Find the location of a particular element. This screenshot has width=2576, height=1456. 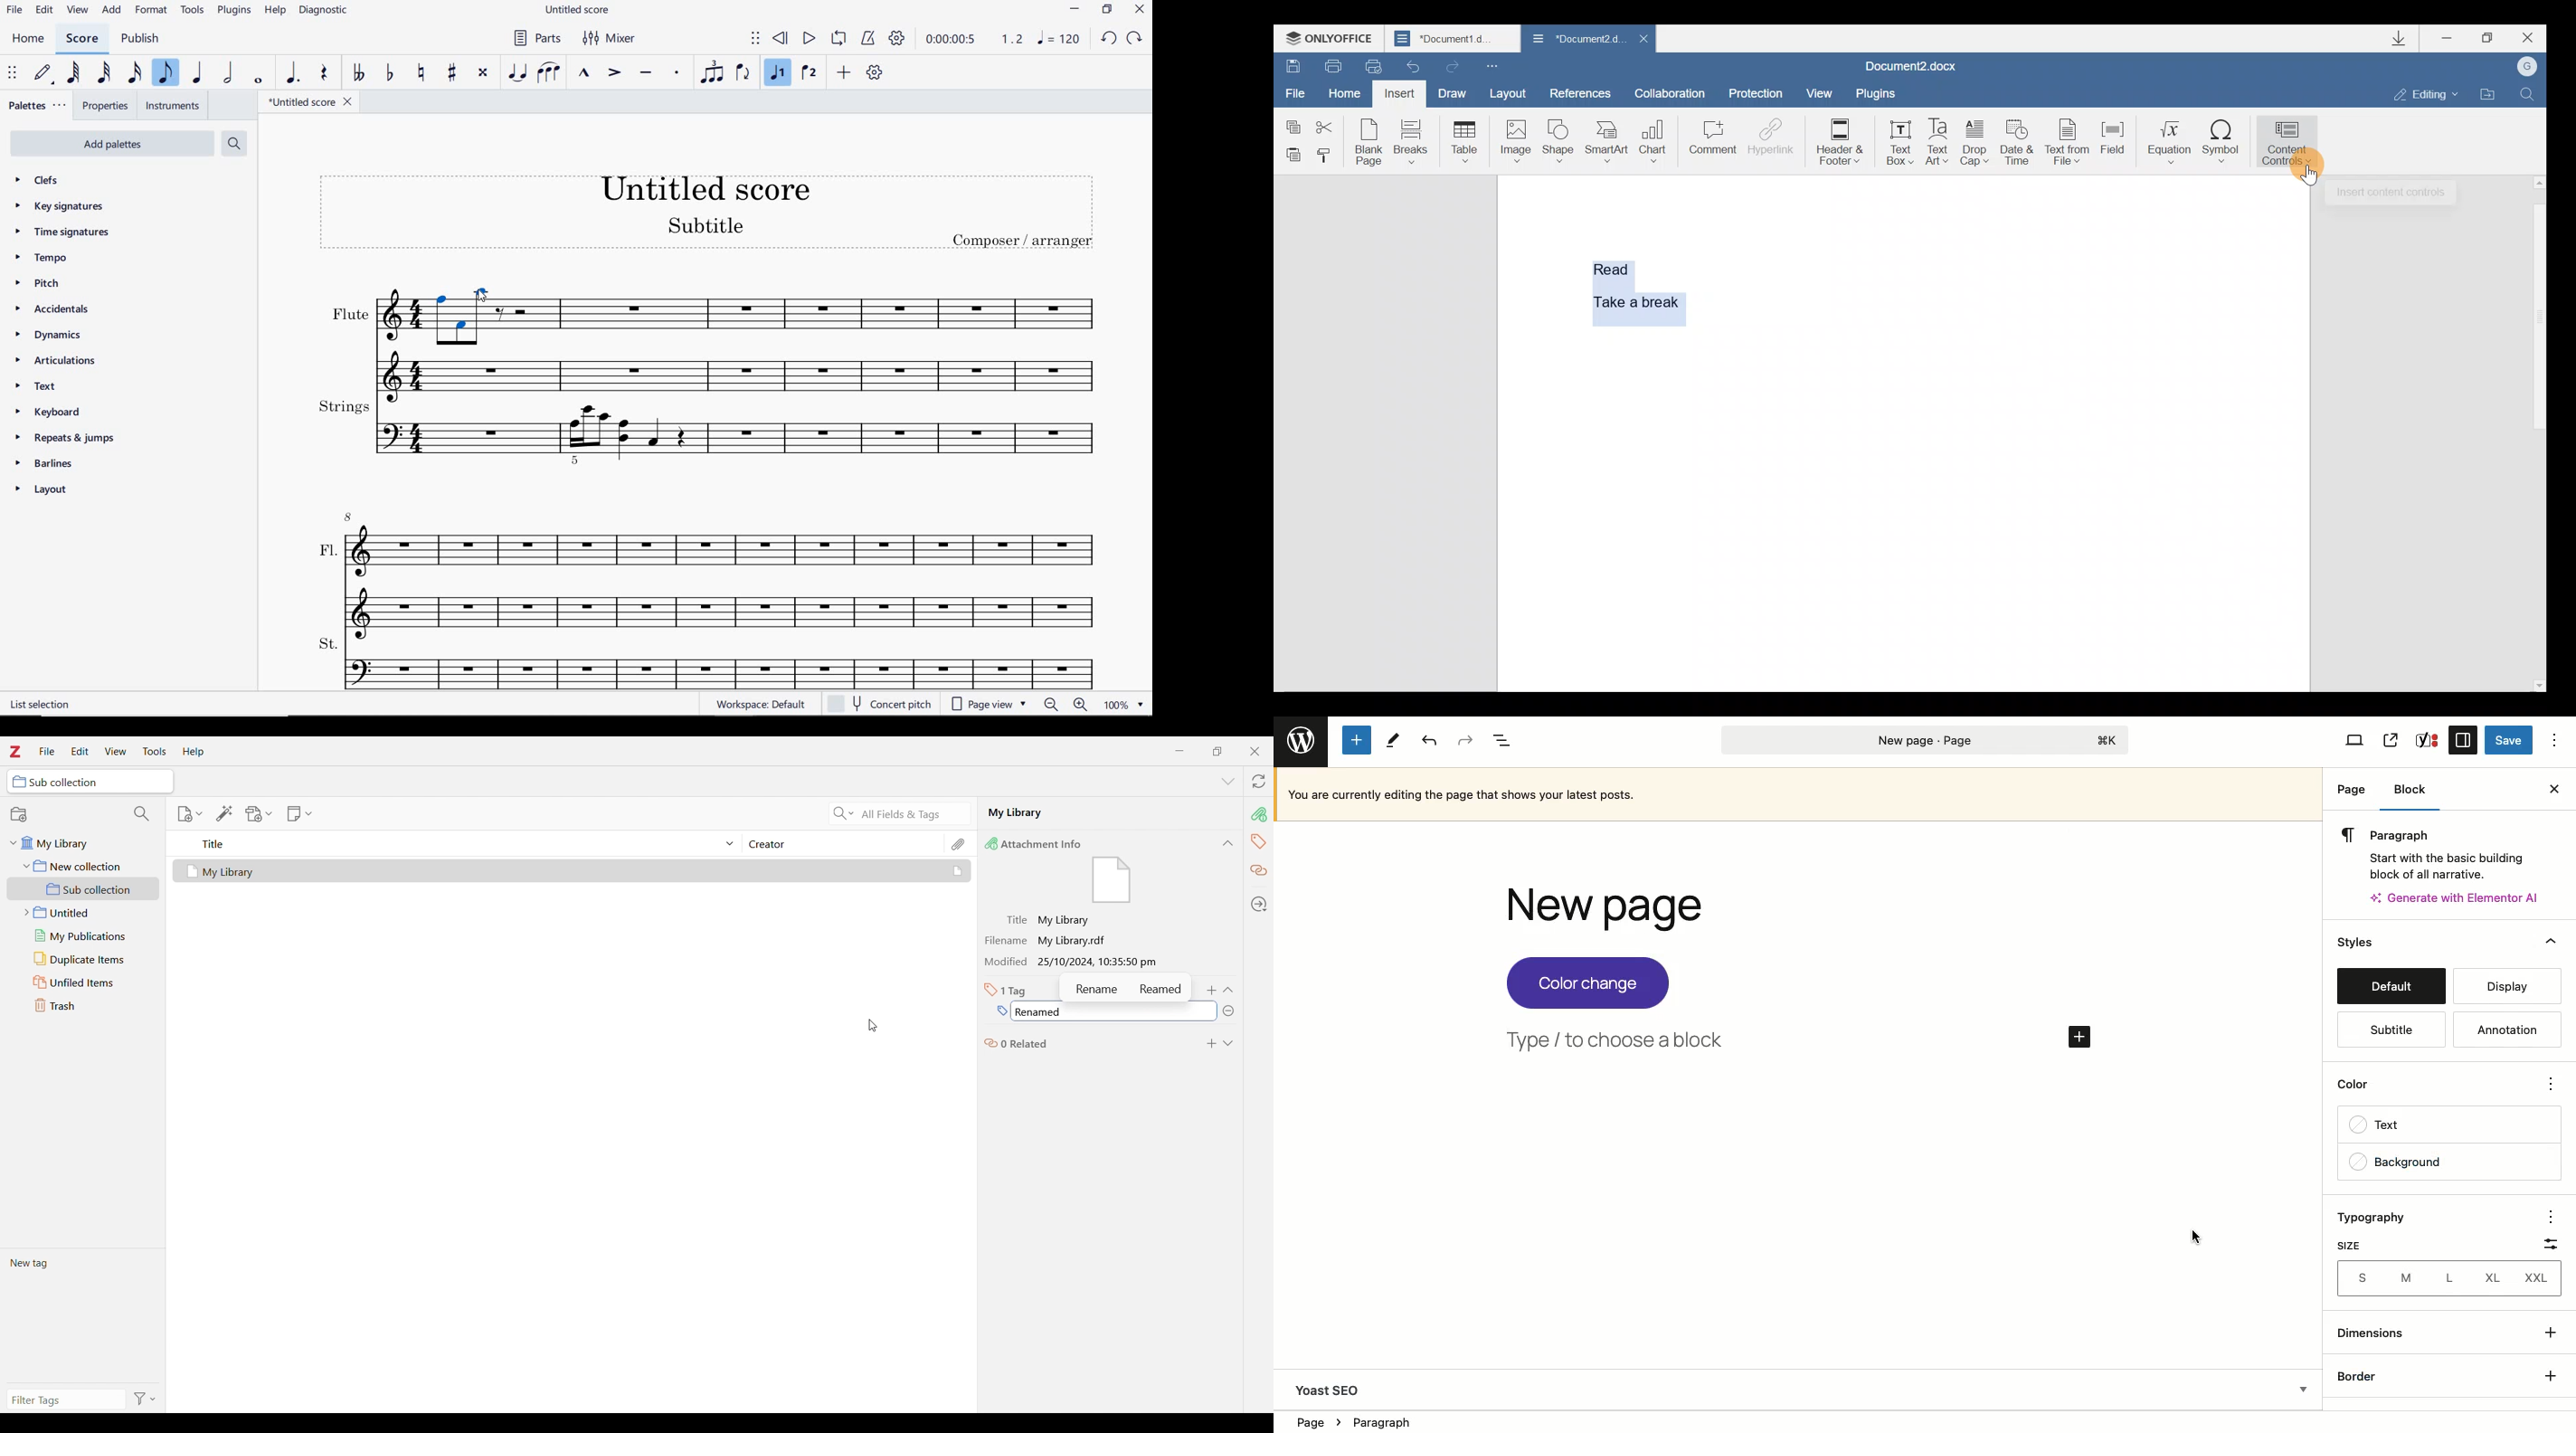

EIGHTH NOTE is located at coordinates (166, 73).